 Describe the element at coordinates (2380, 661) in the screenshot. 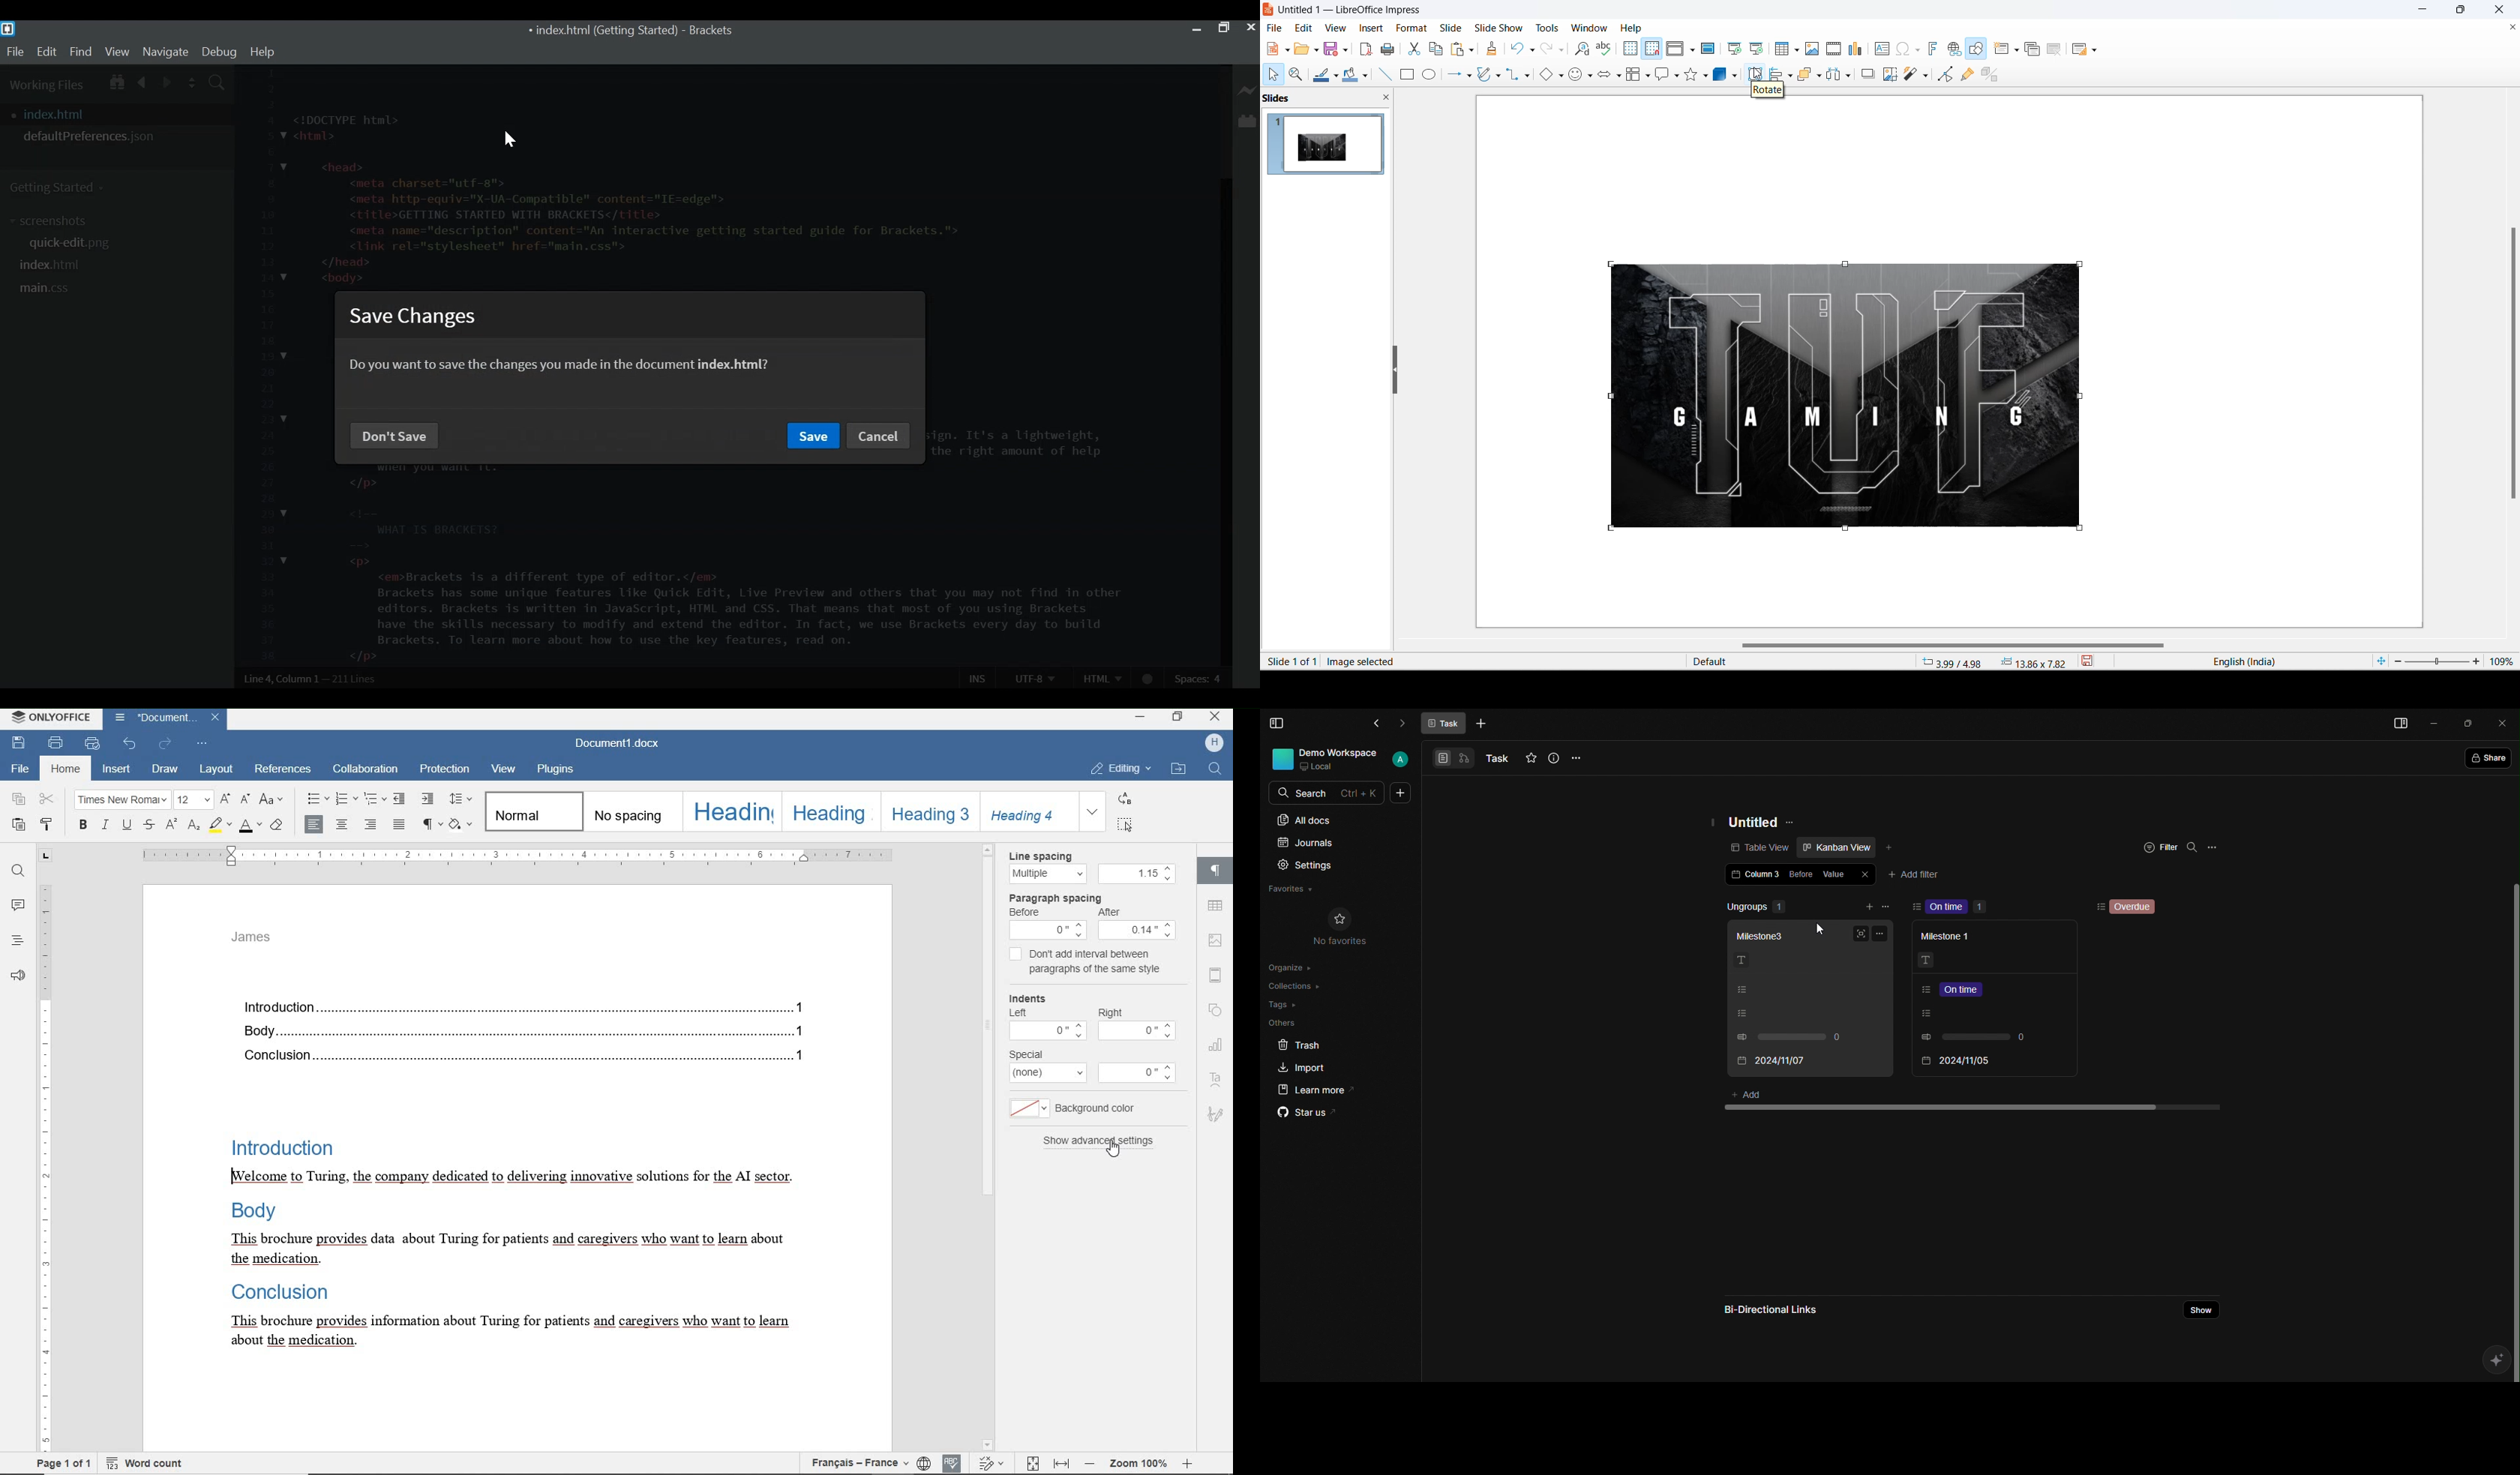

I see `fit current slide to windows` at that location.